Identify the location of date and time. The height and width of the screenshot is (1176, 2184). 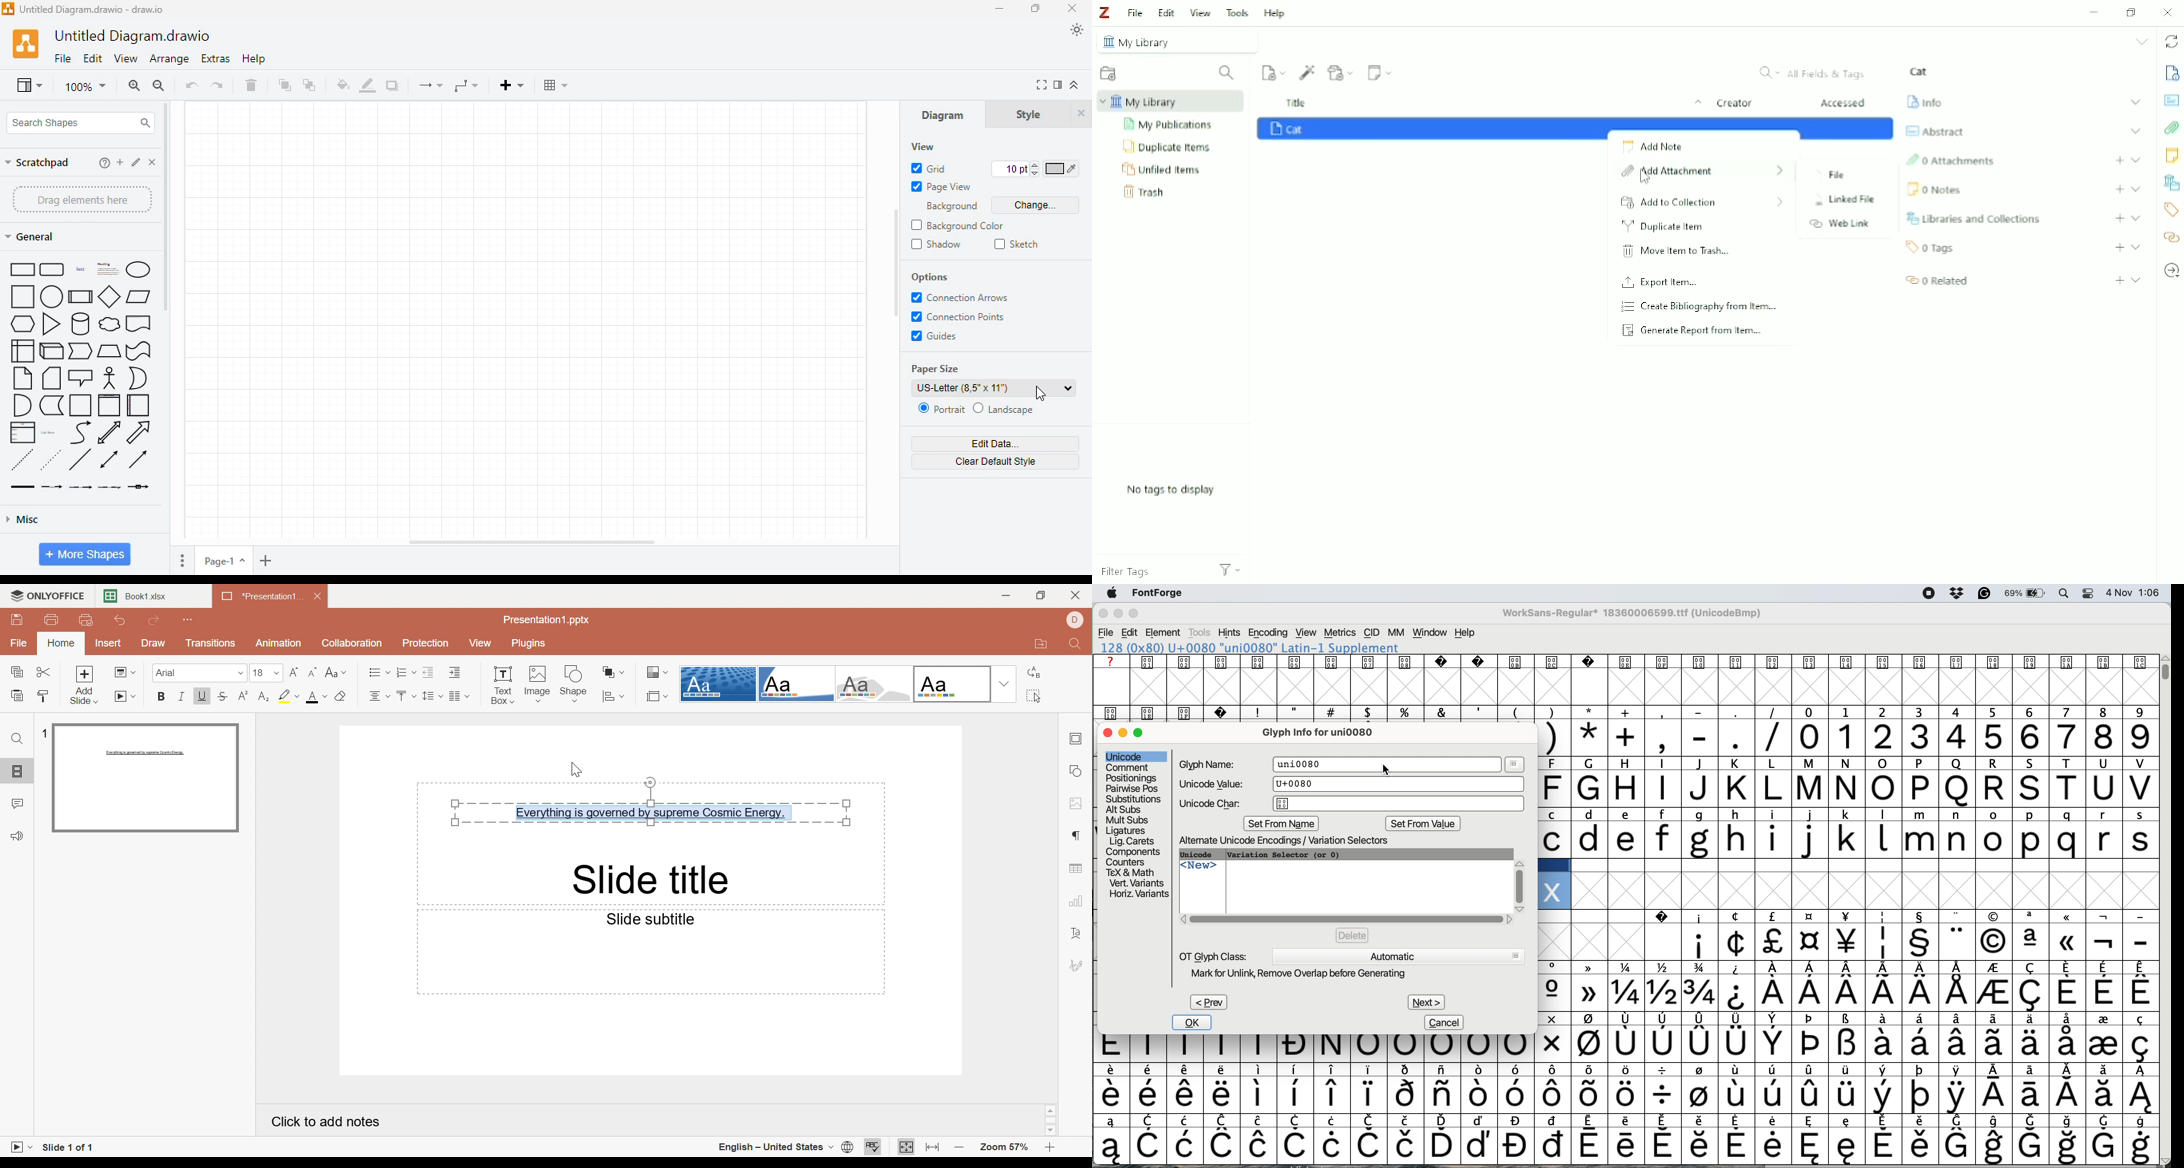
(2134, 593).